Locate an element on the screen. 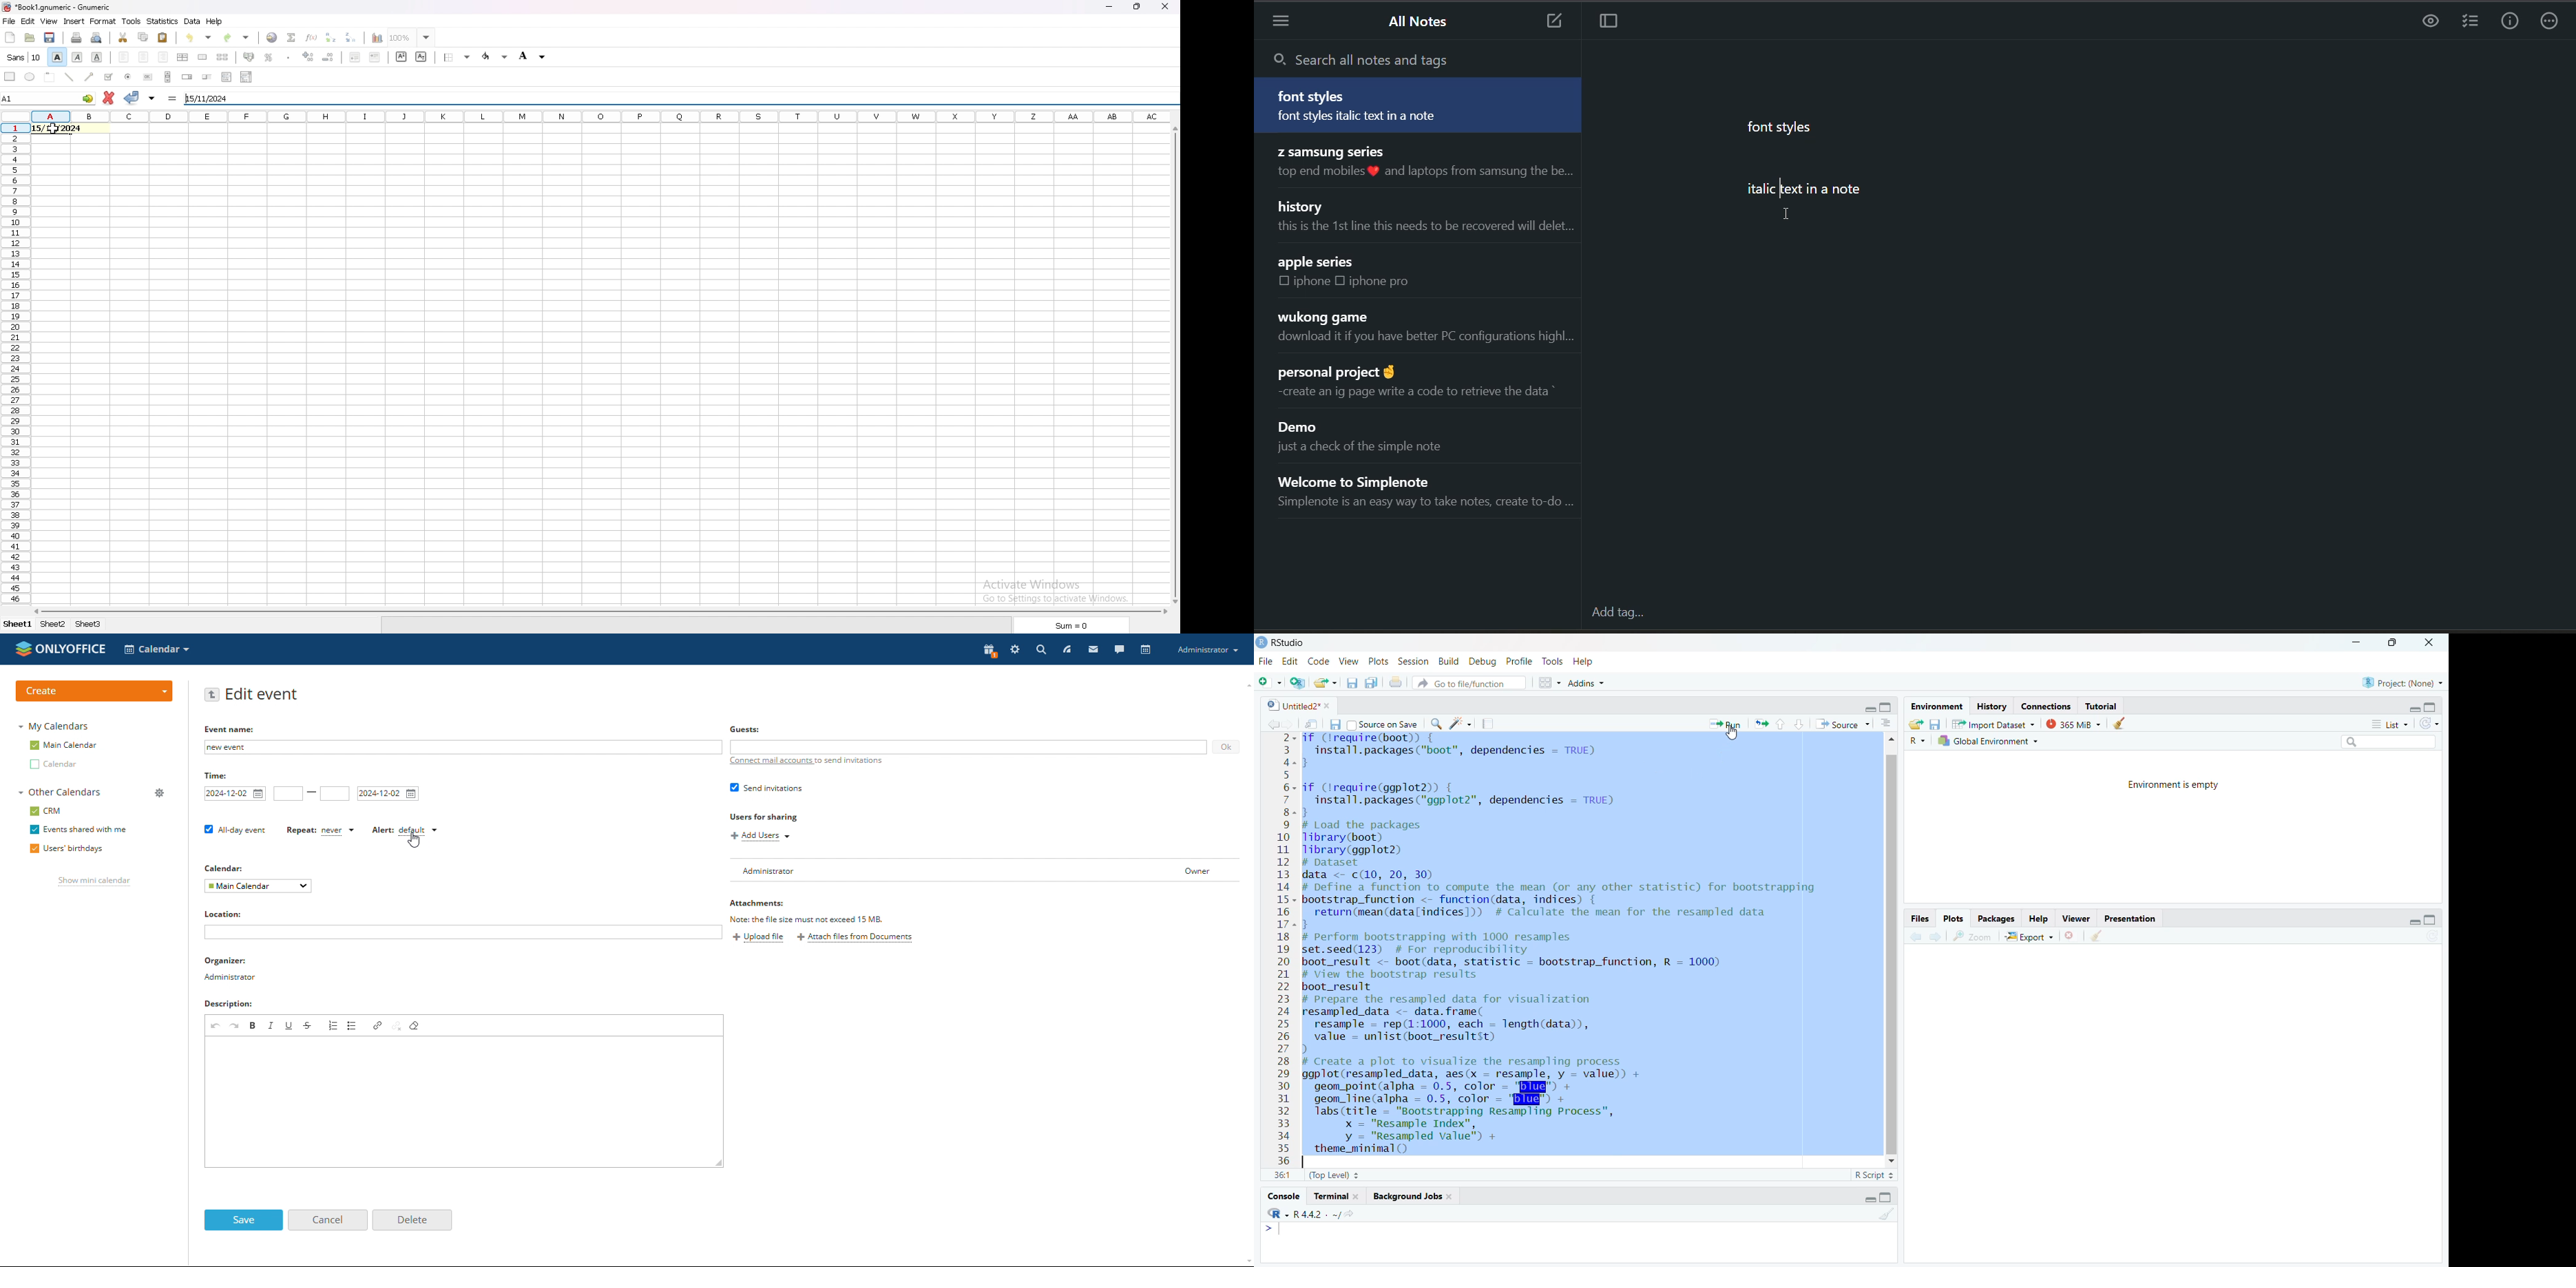  data from current note is located at coordinates (1861, 171).